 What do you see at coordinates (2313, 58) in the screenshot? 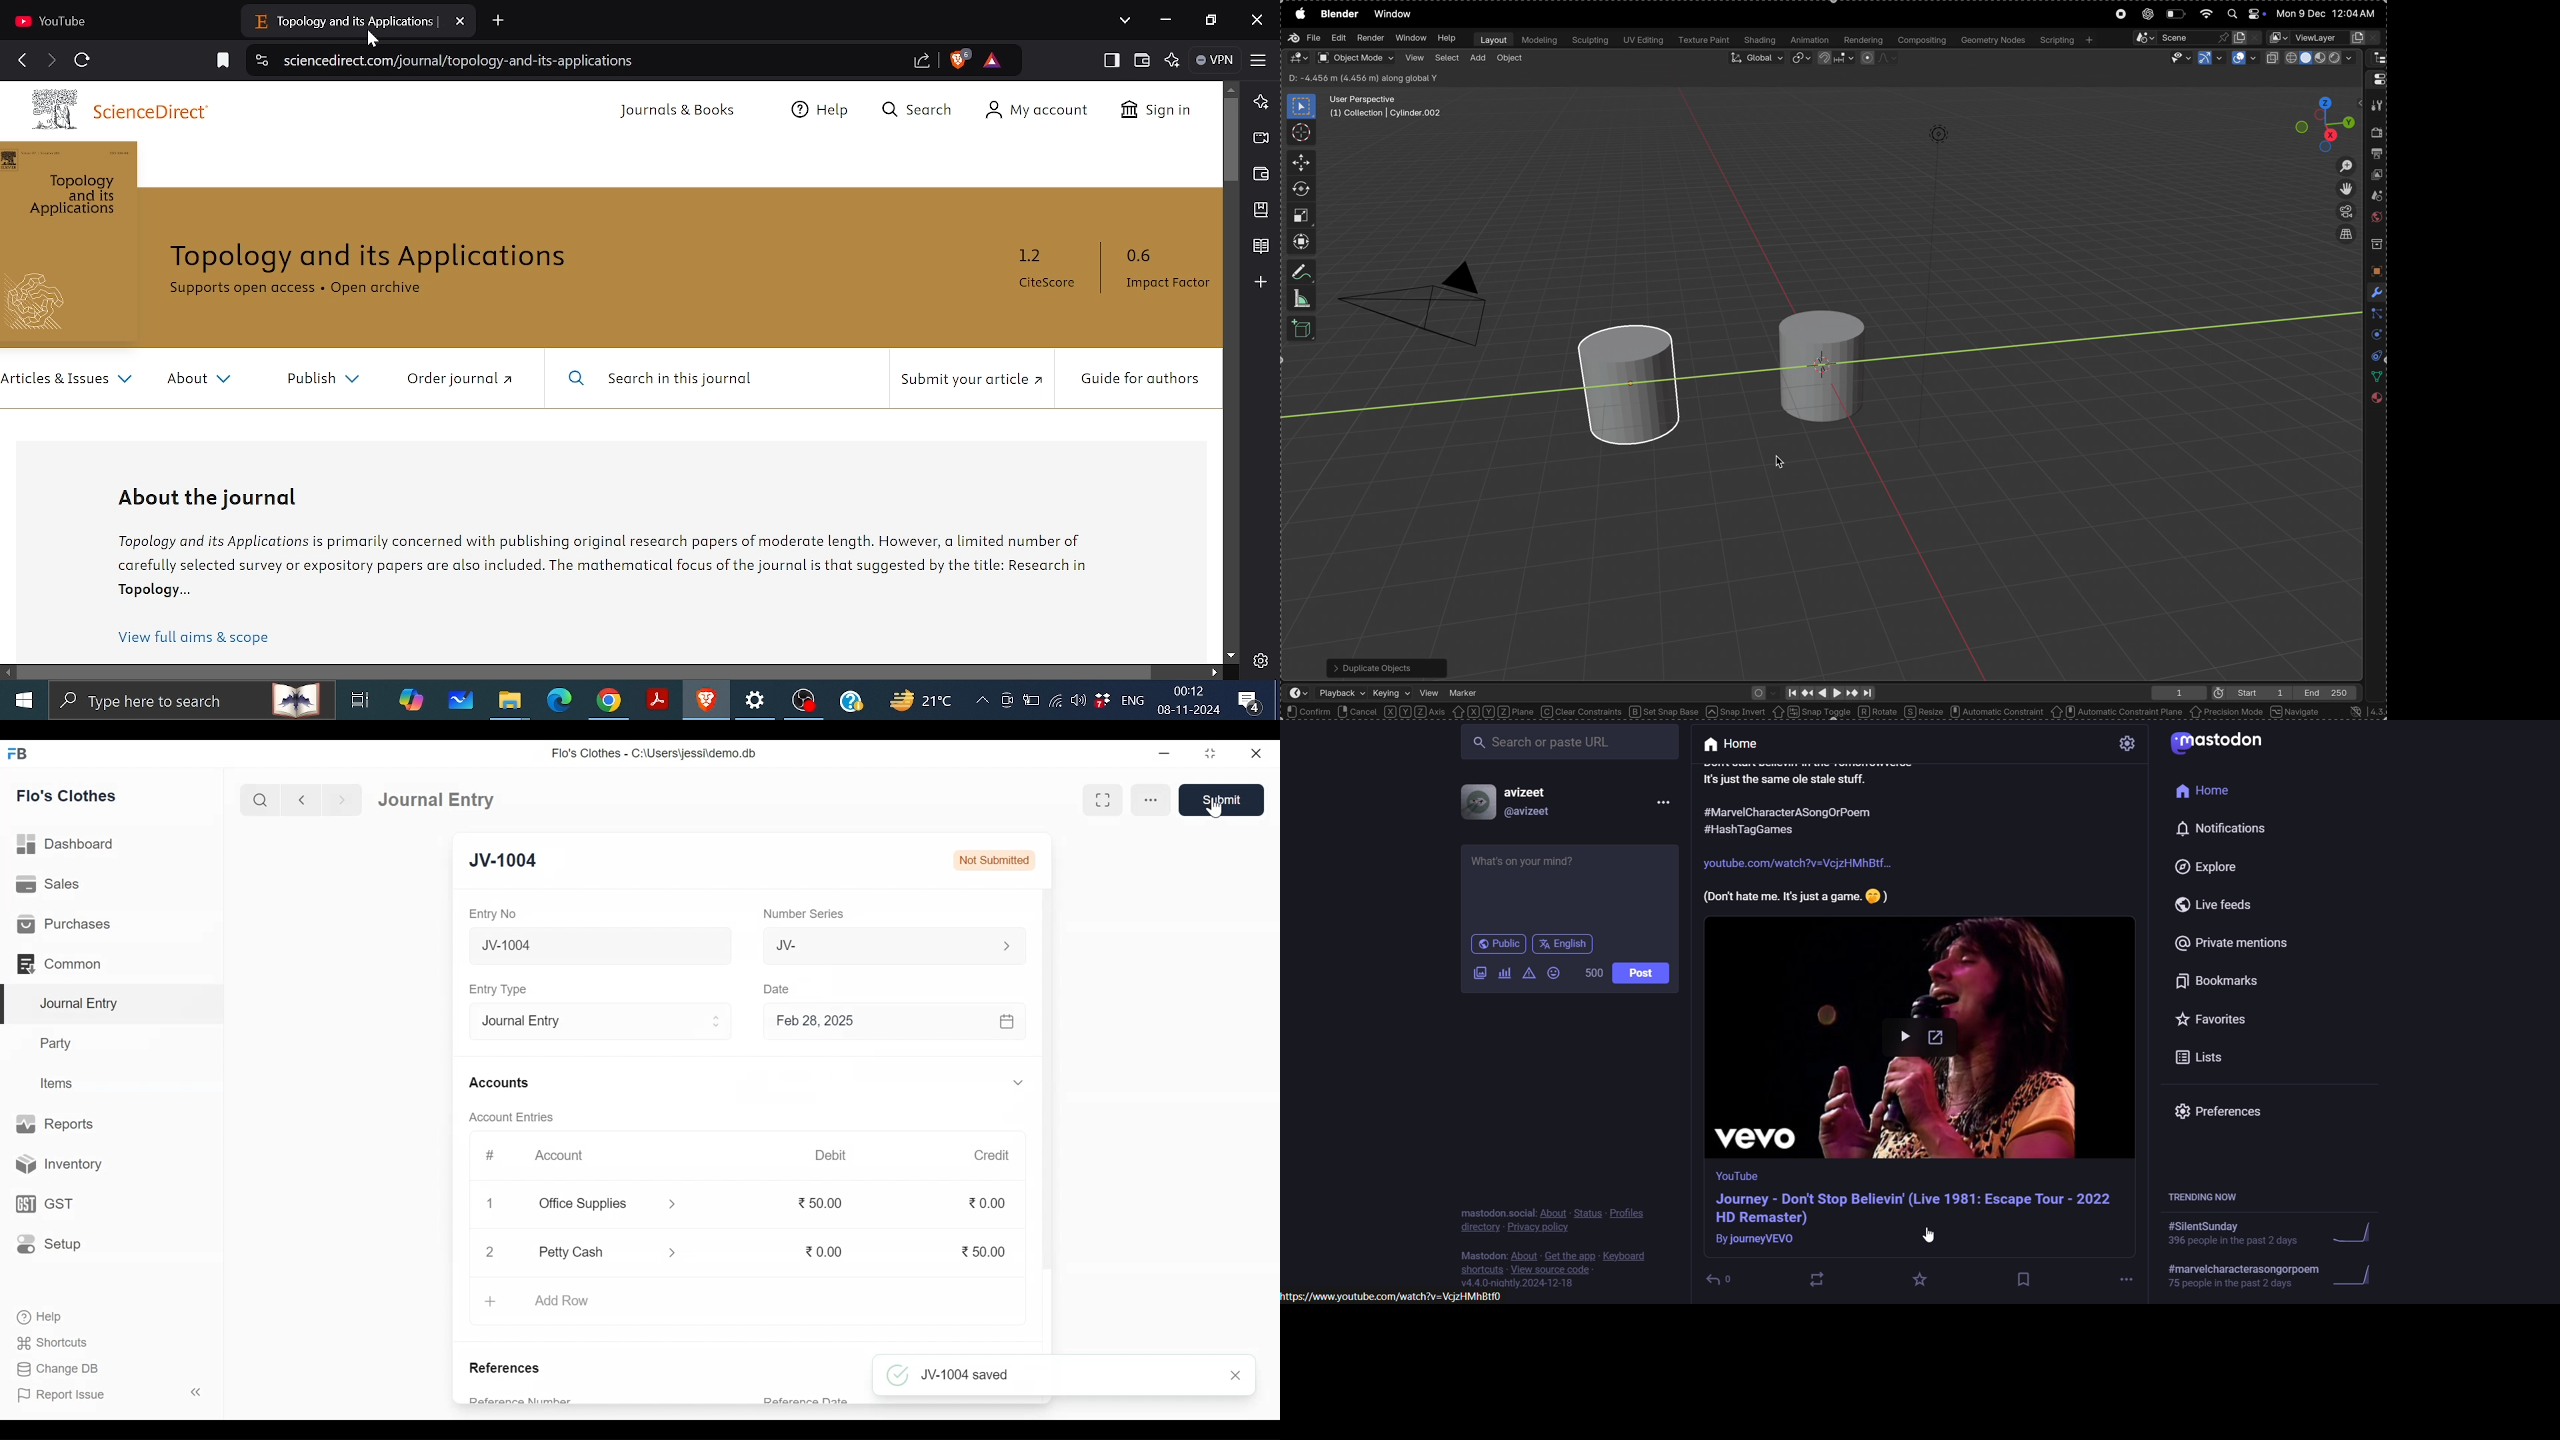
I see `view point shading` at bounding box center [2313, 58].